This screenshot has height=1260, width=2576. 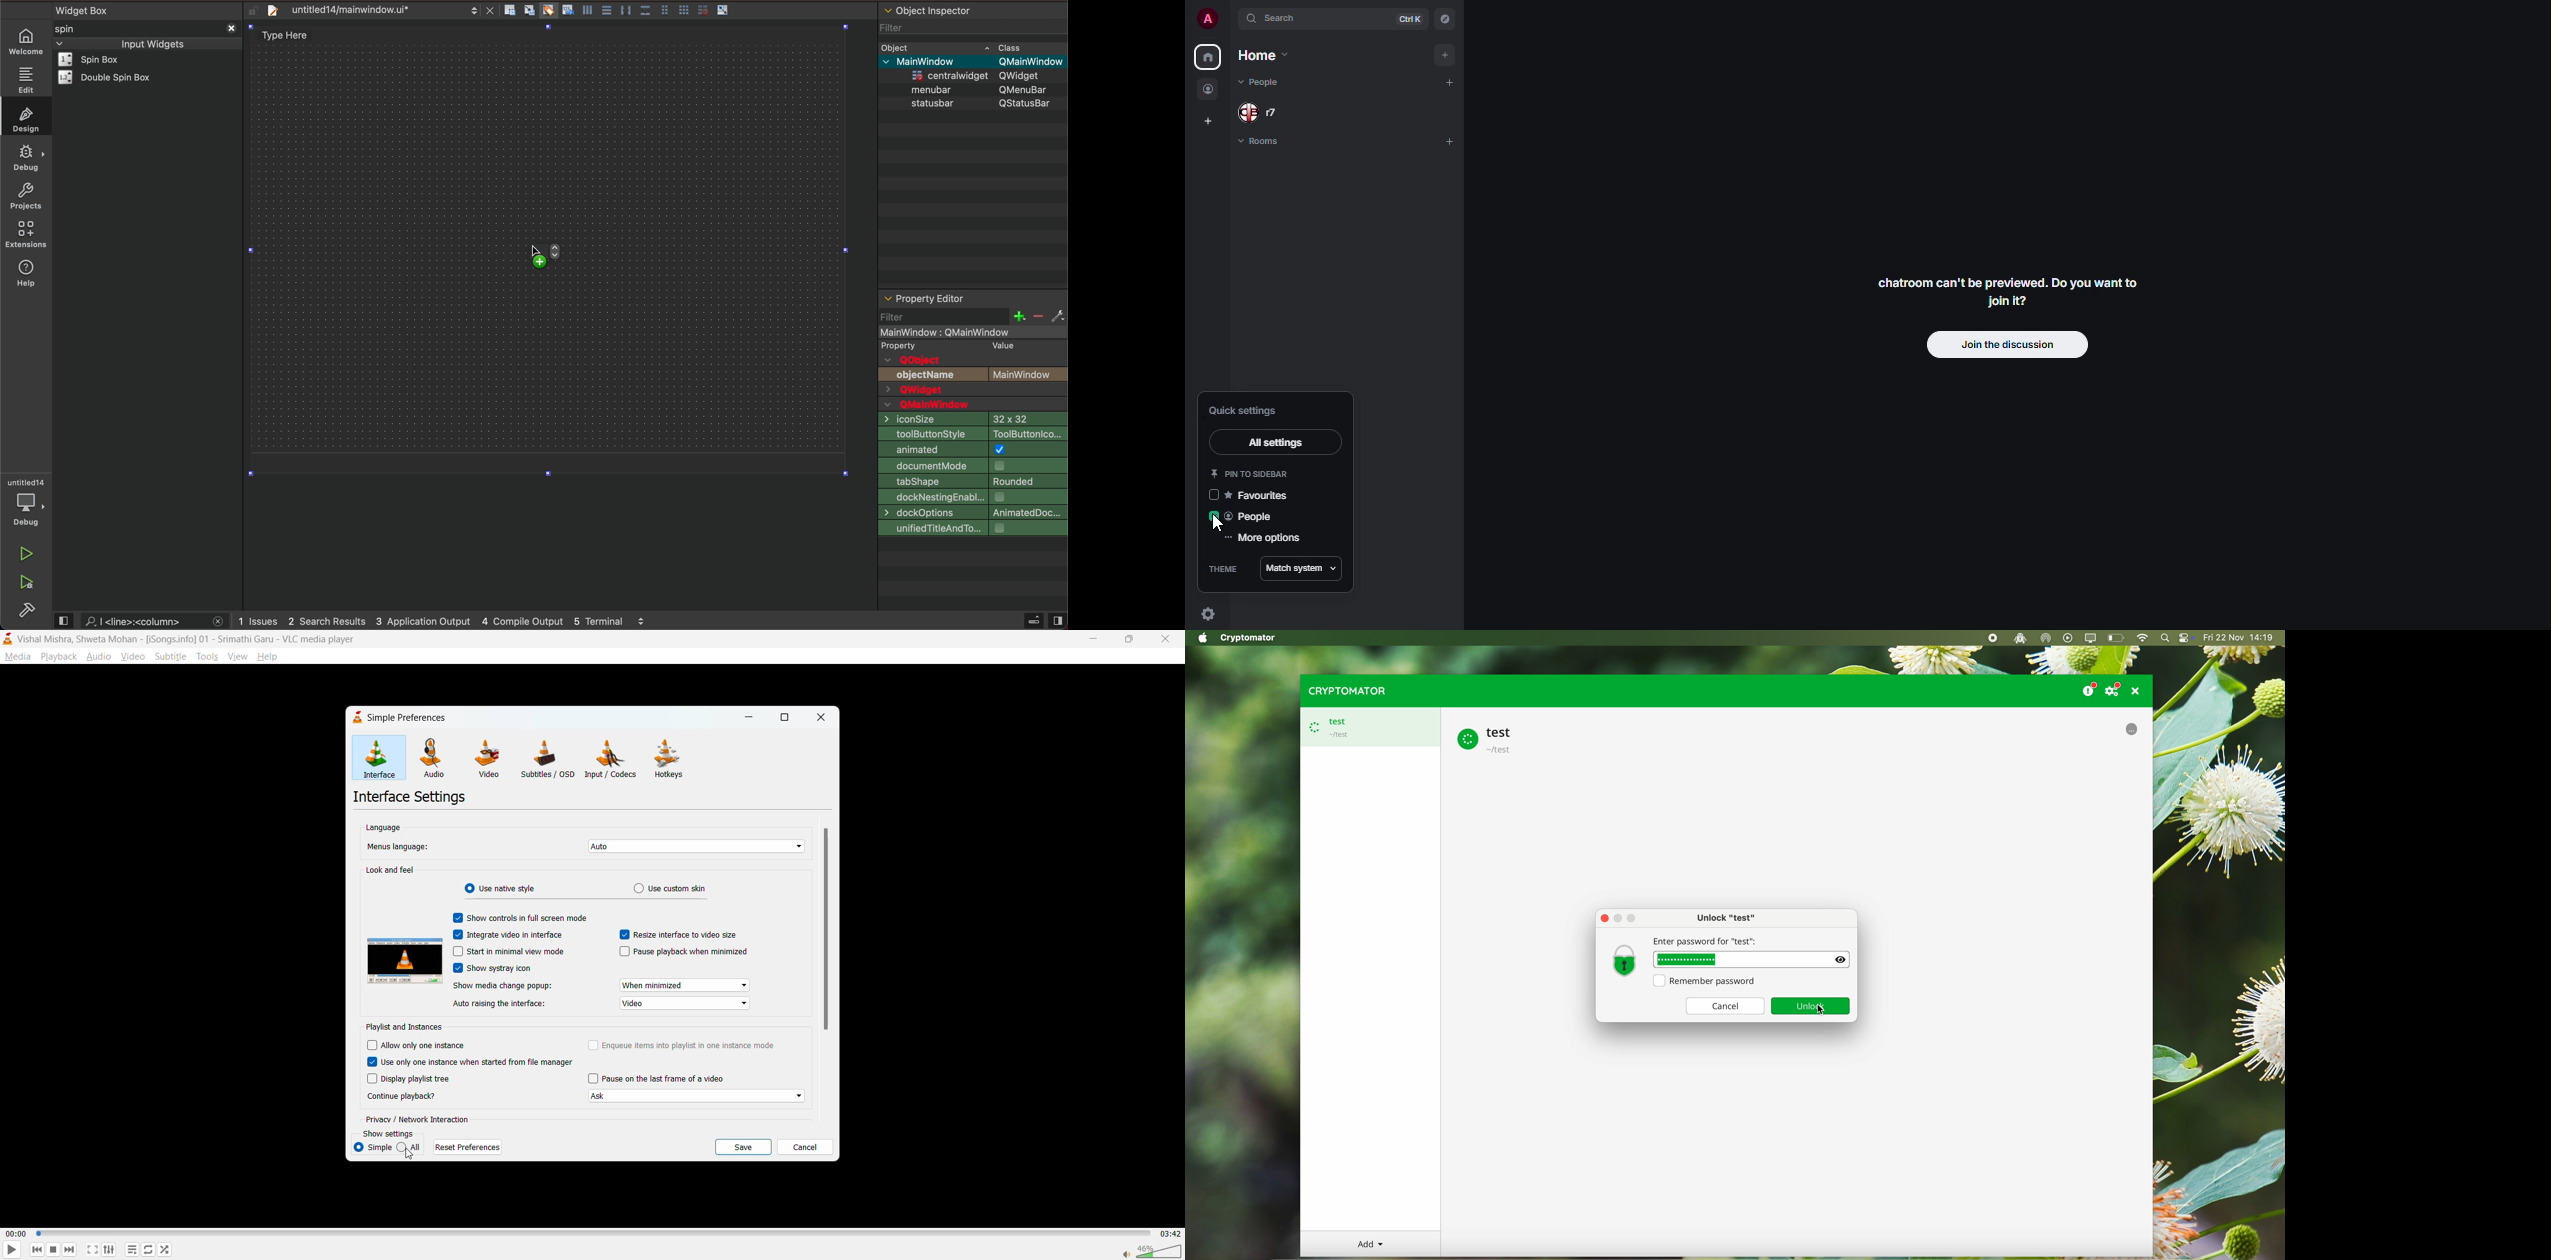 What do you see at coordinates (290, 35) in the screenshot?
I see `design area` at bounding box center [290, 35].